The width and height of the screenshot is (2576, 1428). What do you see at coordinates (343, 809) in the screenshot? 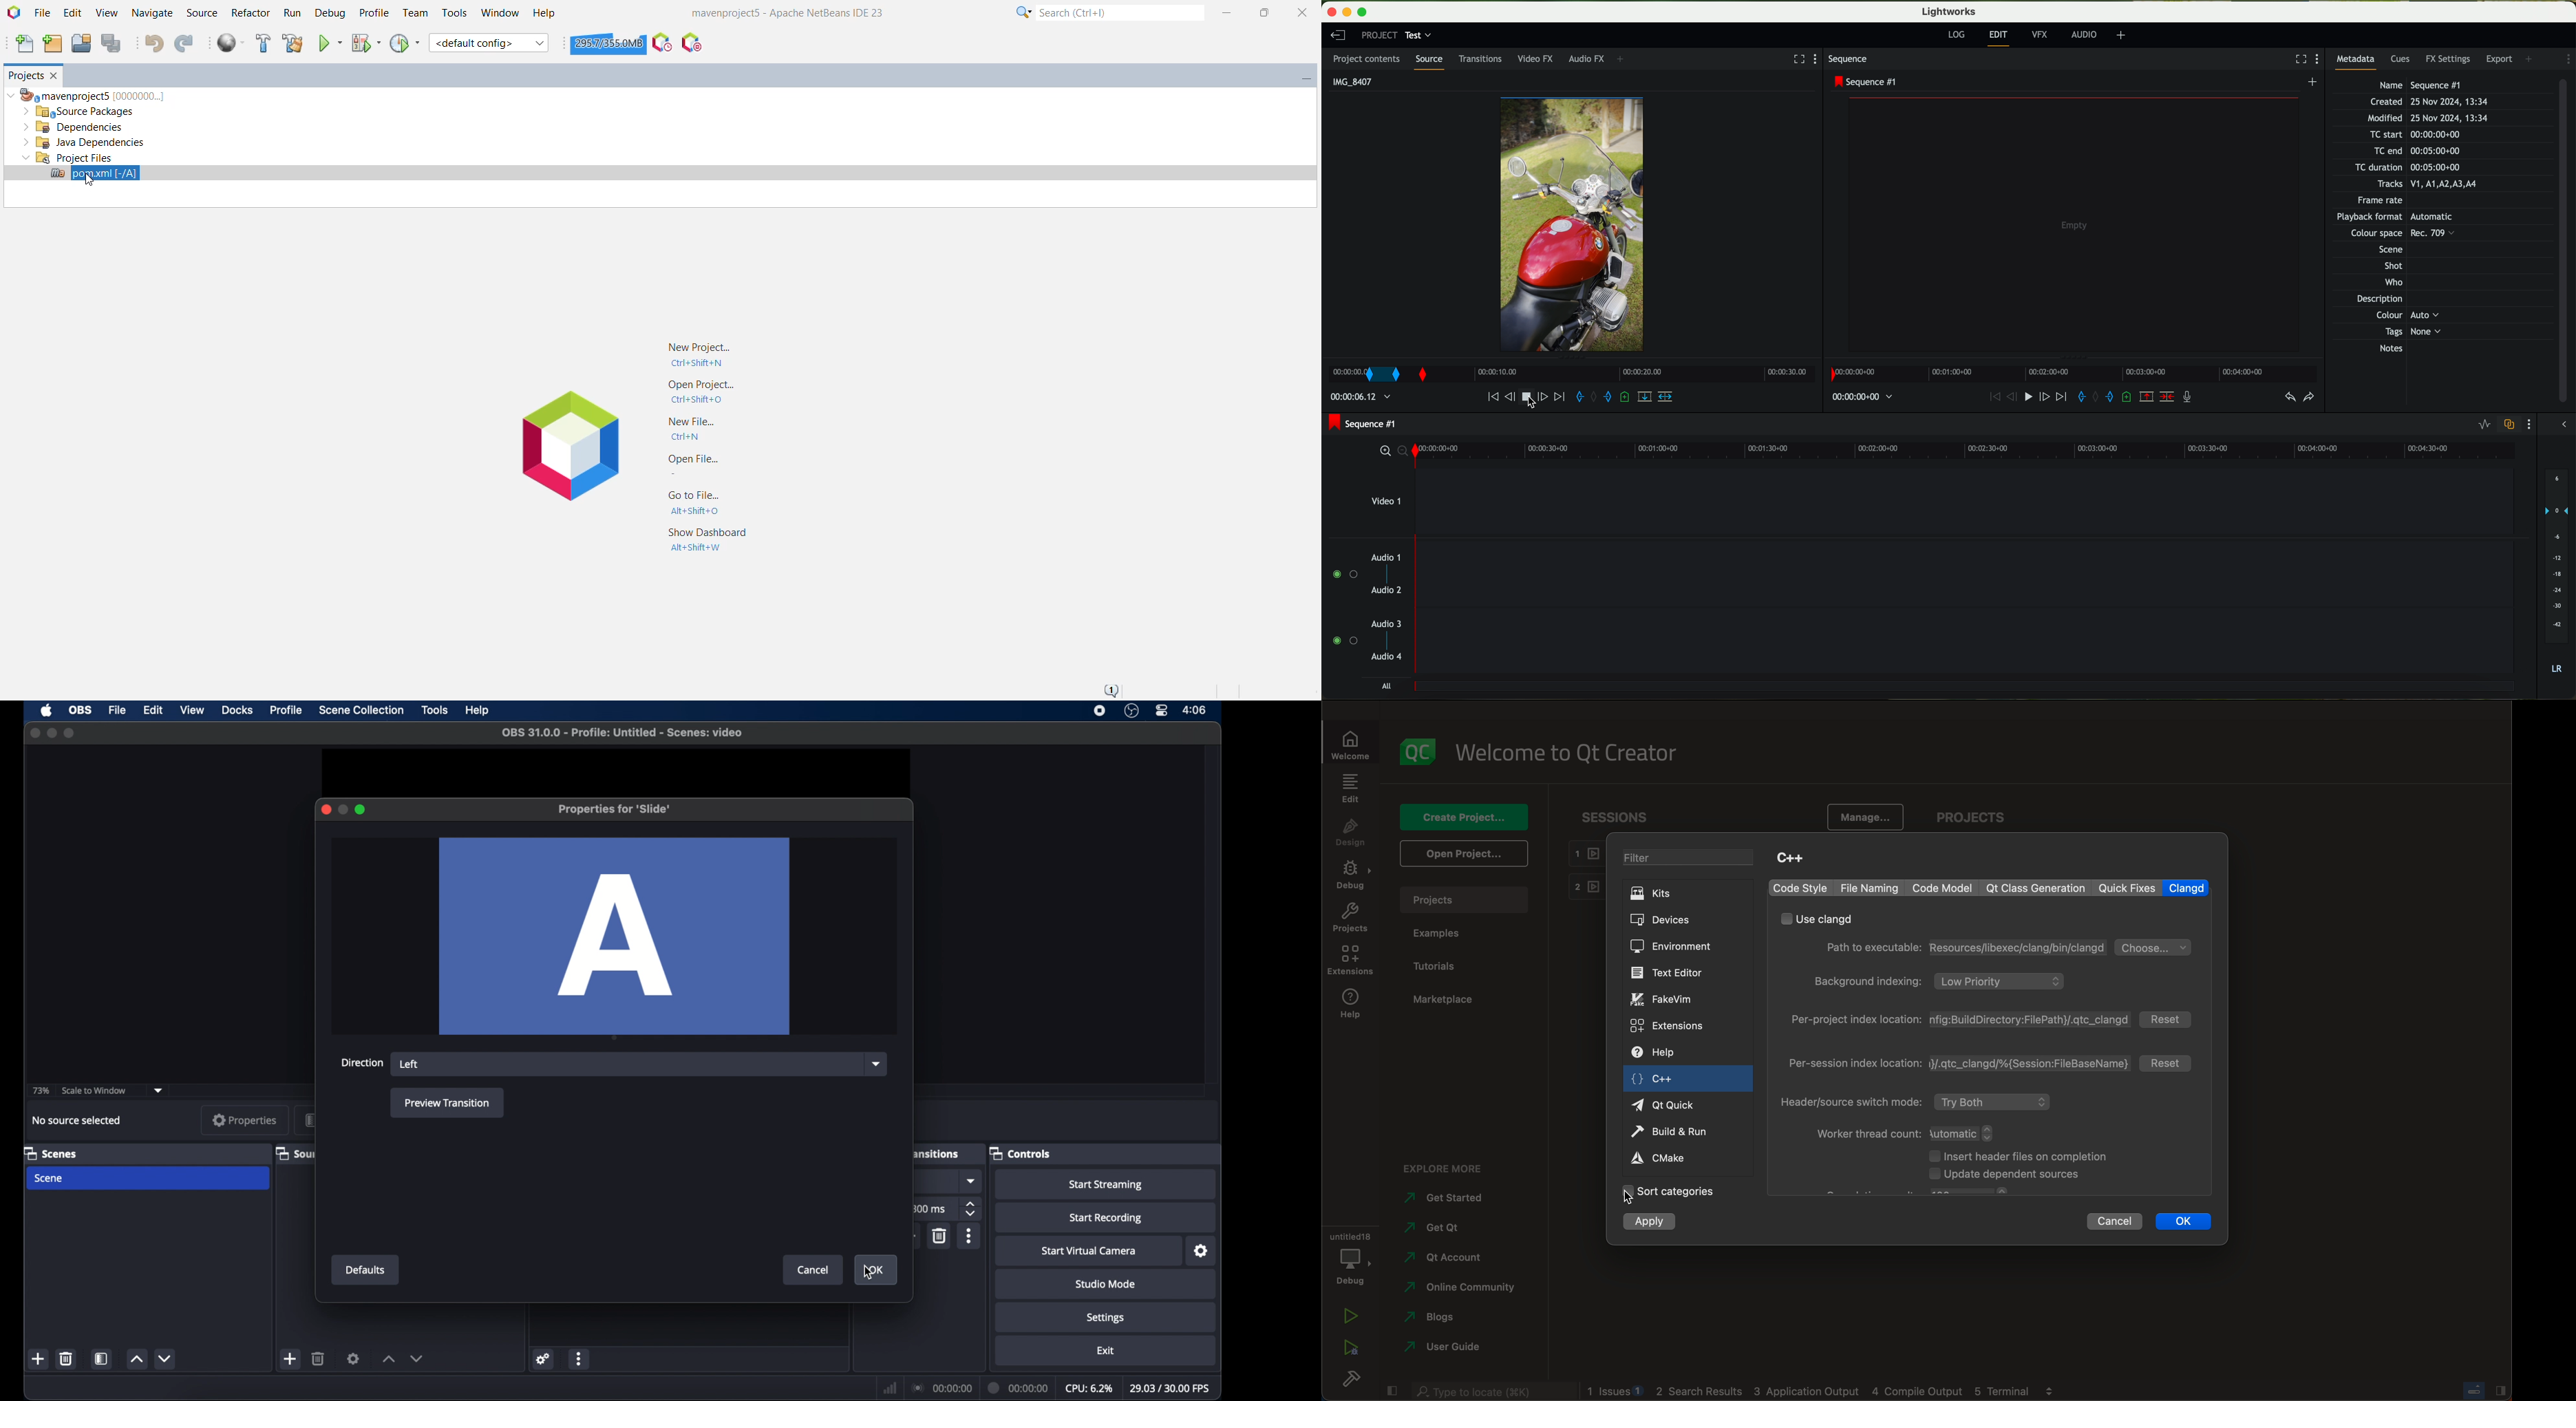
I see `minimize` at bounding box center [343, 809].